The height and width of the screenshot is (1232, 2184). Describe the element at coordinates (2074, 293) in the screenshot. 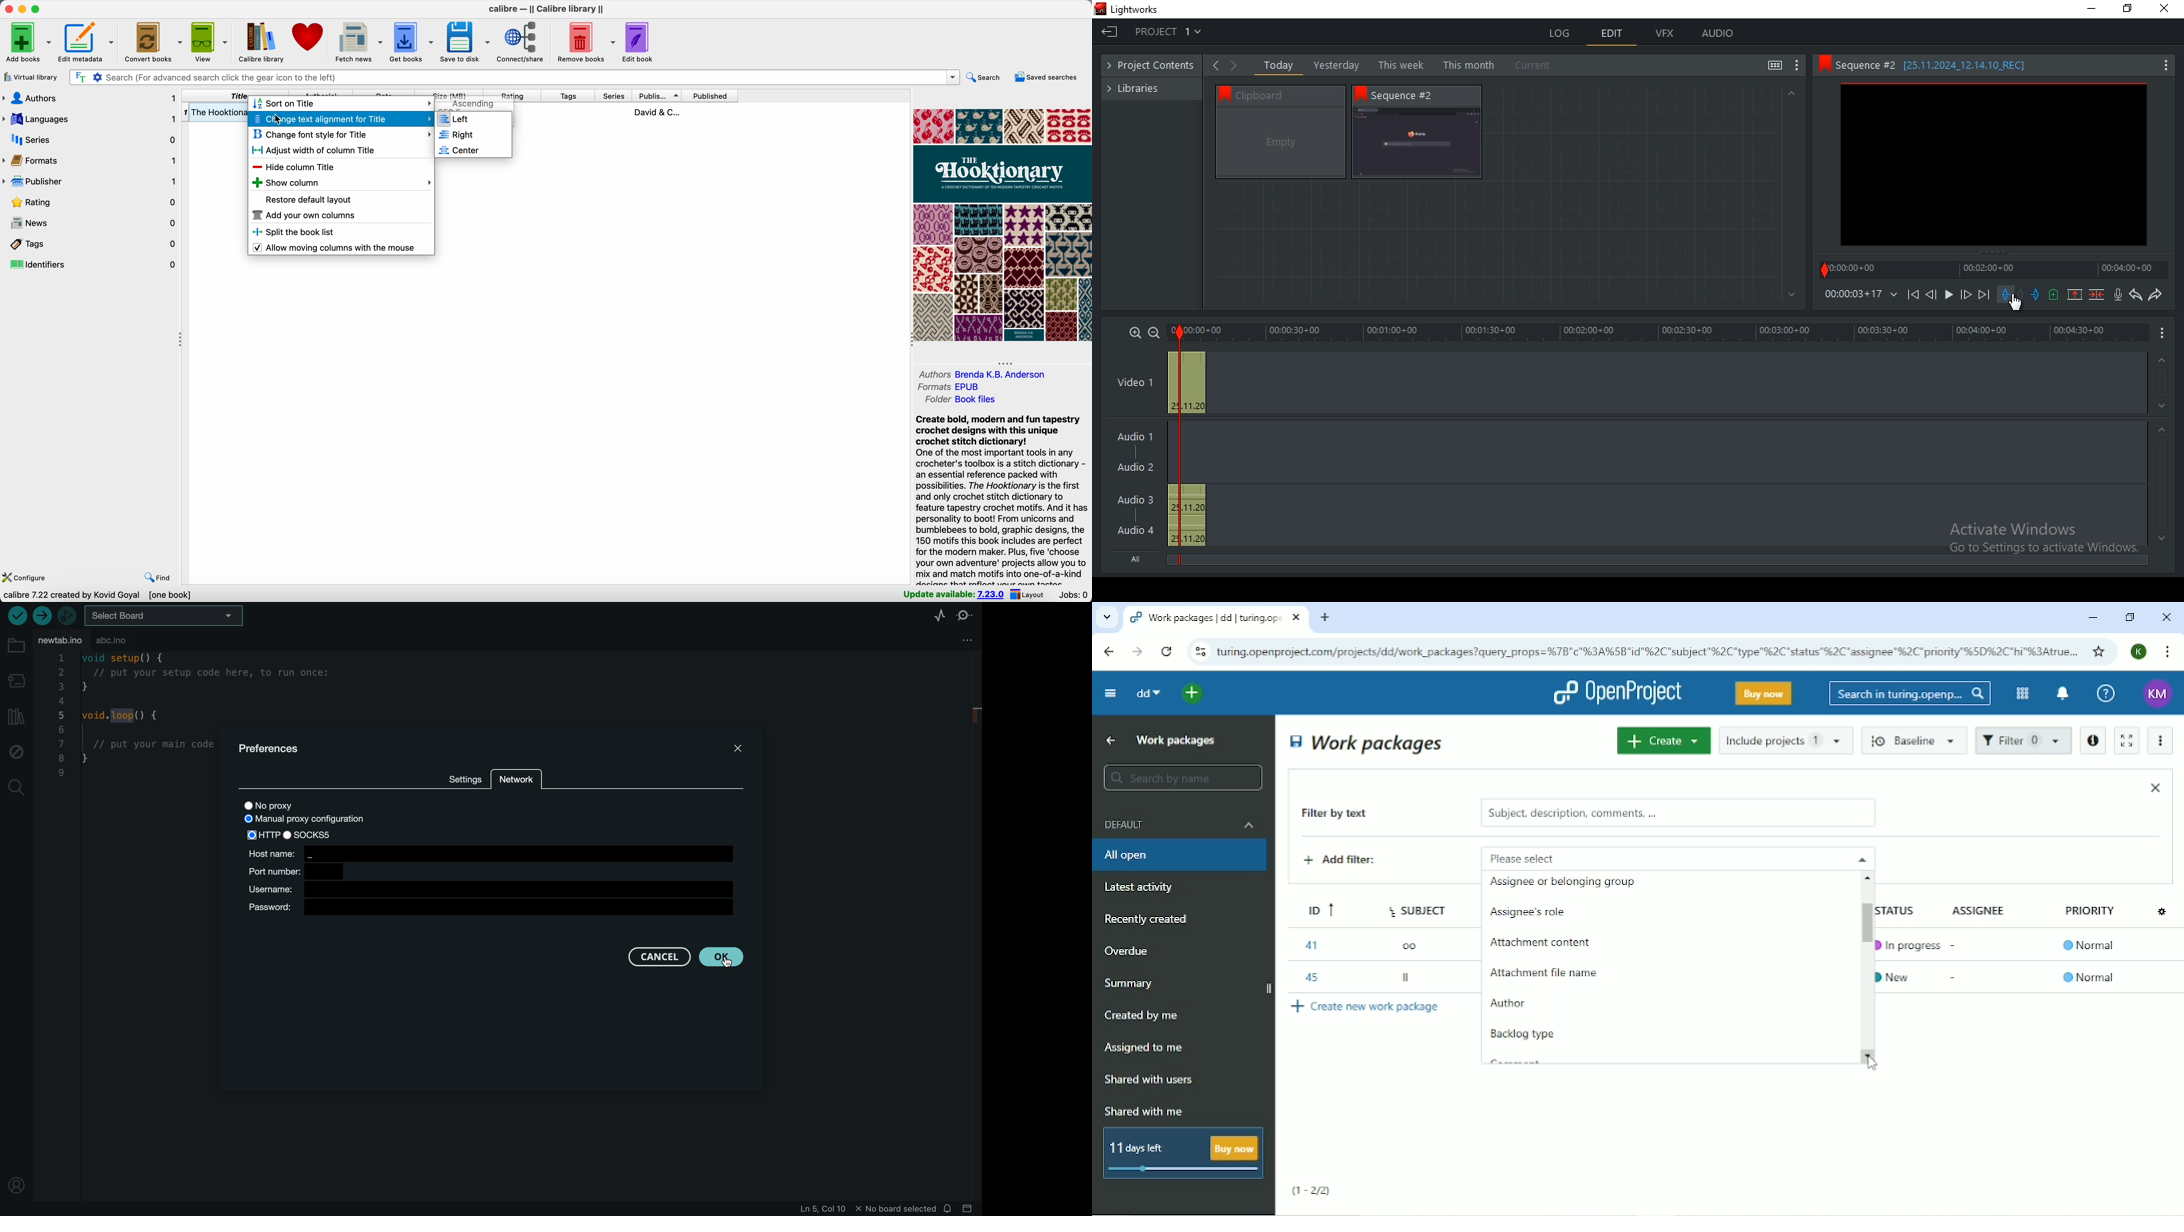

I see `remove marked section` at that location.